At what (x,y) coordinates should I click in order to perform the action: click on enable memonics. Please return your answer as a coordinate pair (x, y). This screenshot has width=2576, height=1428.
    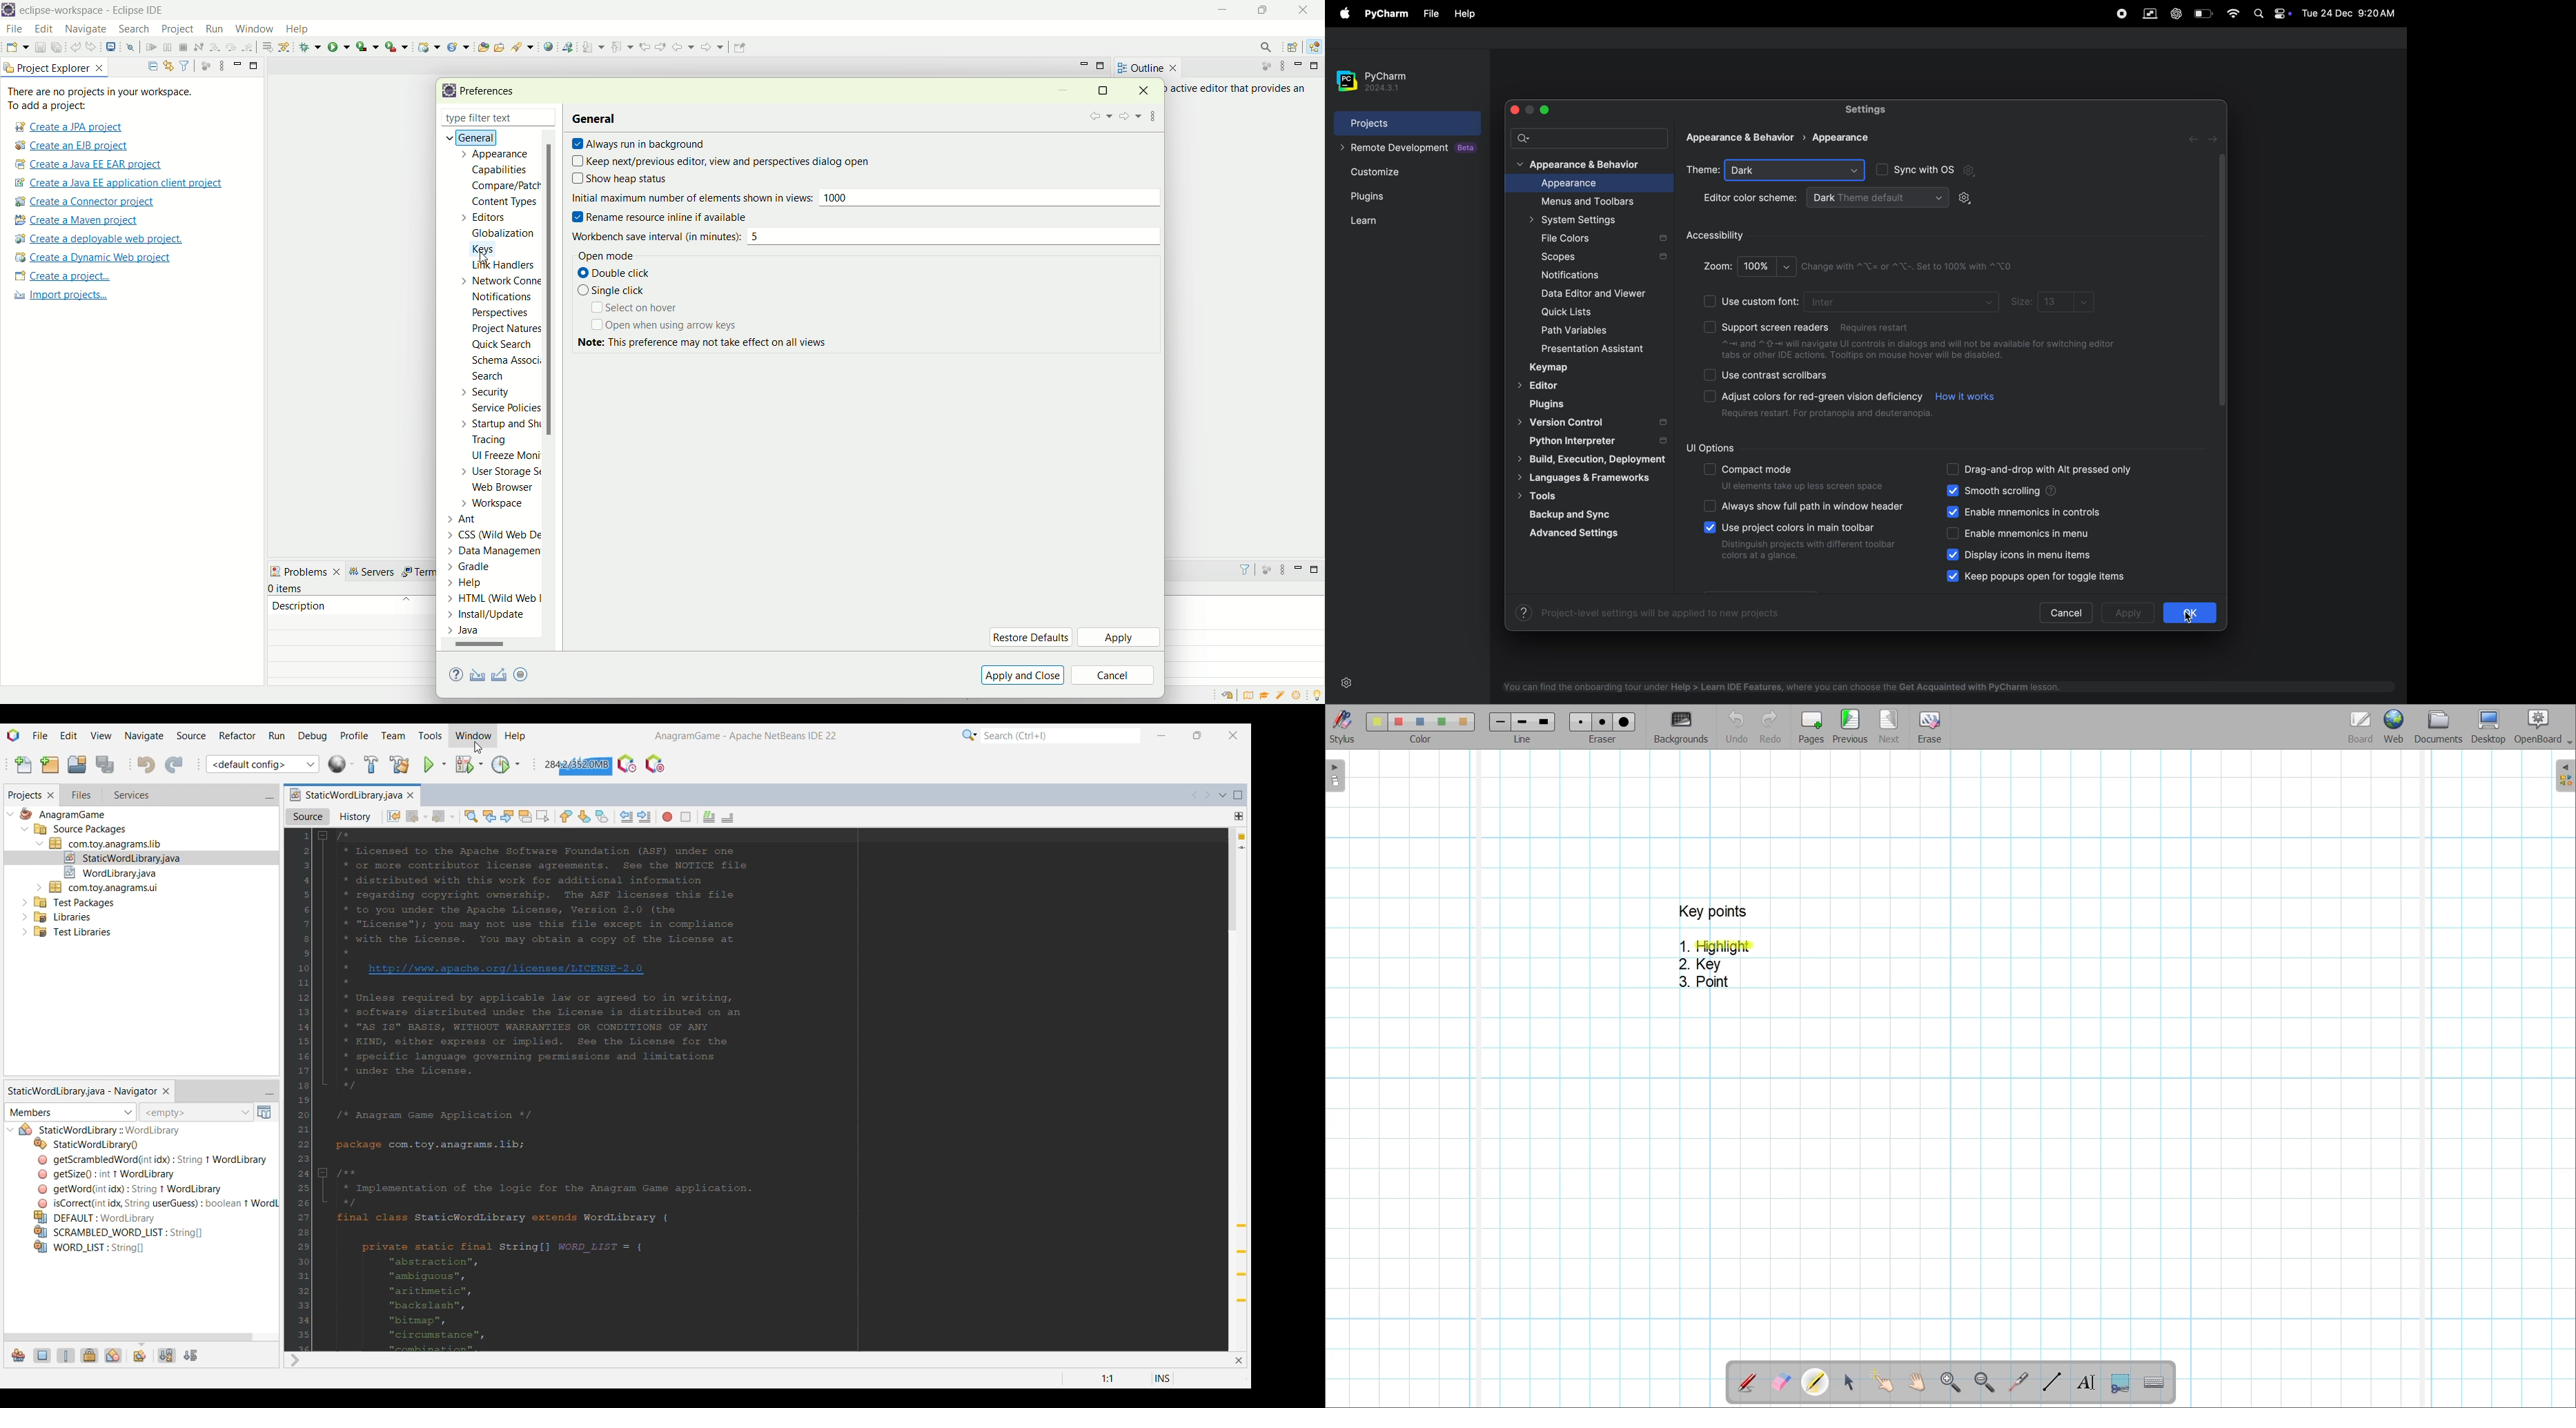
    Looking at the image, I should click on (2033, 511).